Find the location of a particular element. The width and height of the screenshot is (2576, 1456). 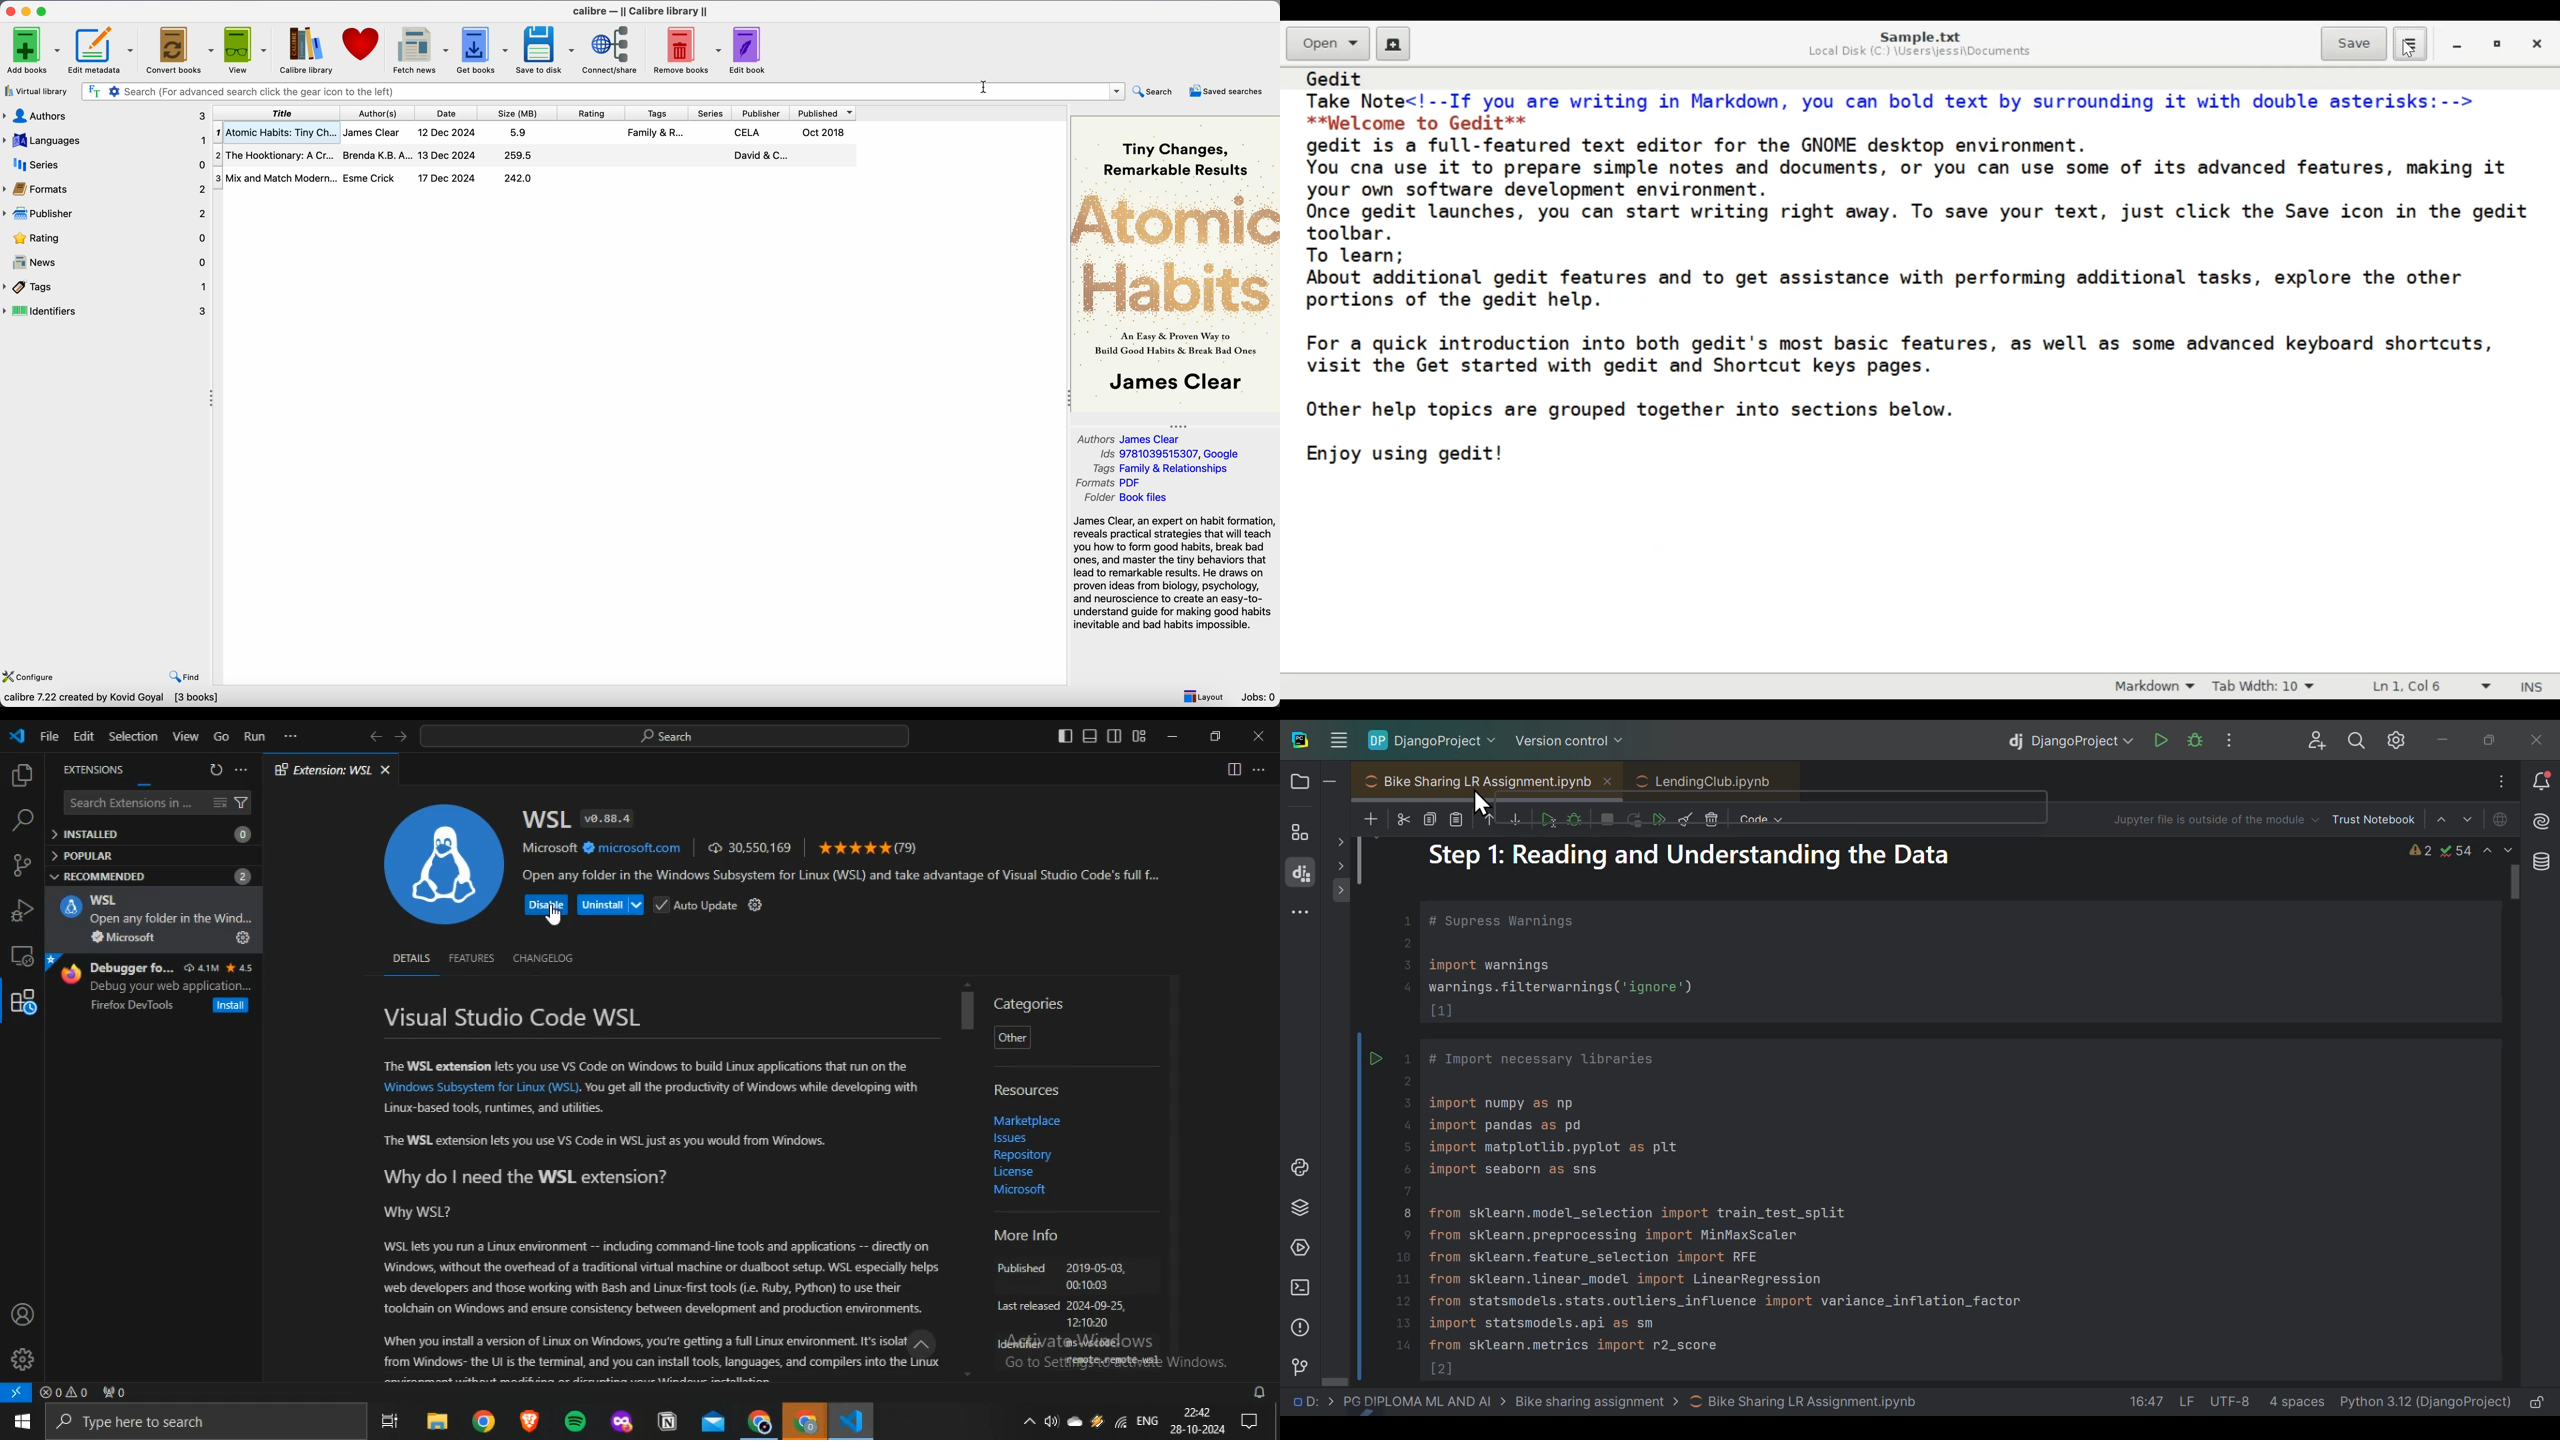

file data is located at coordinates (2227, 1401).